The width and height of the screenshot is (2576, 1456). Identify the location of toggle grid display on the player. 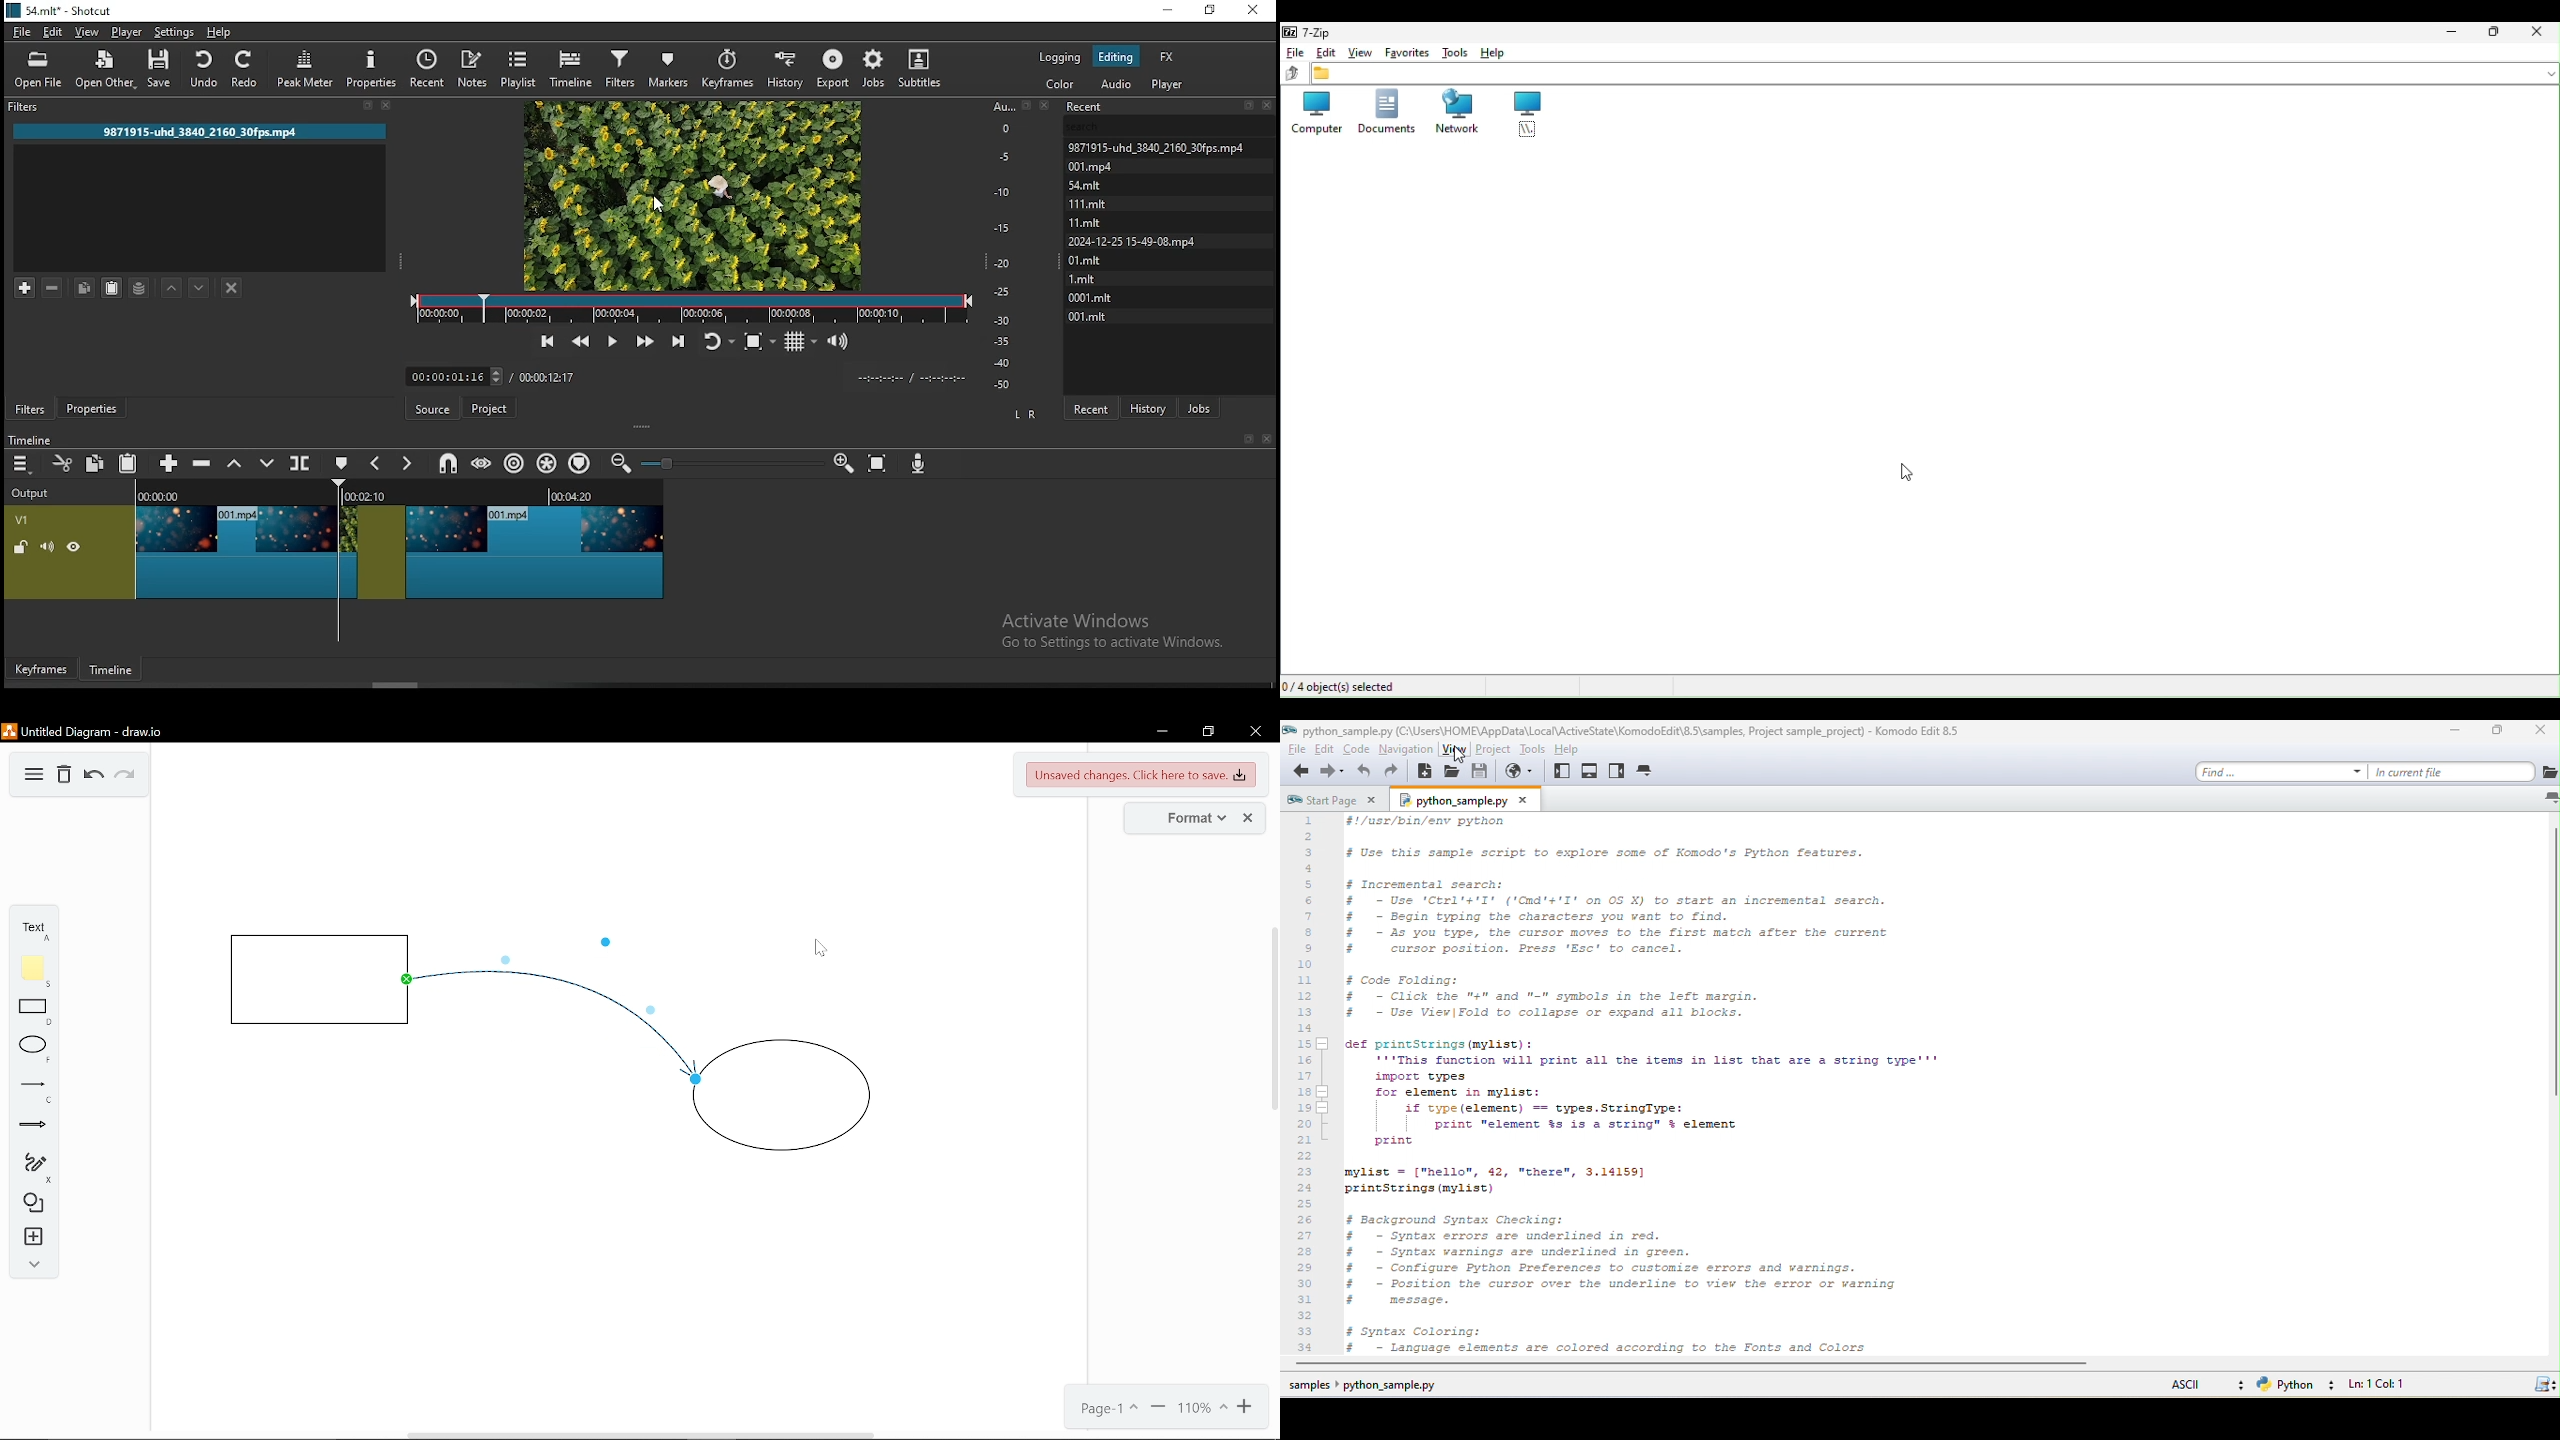
(799, 340).